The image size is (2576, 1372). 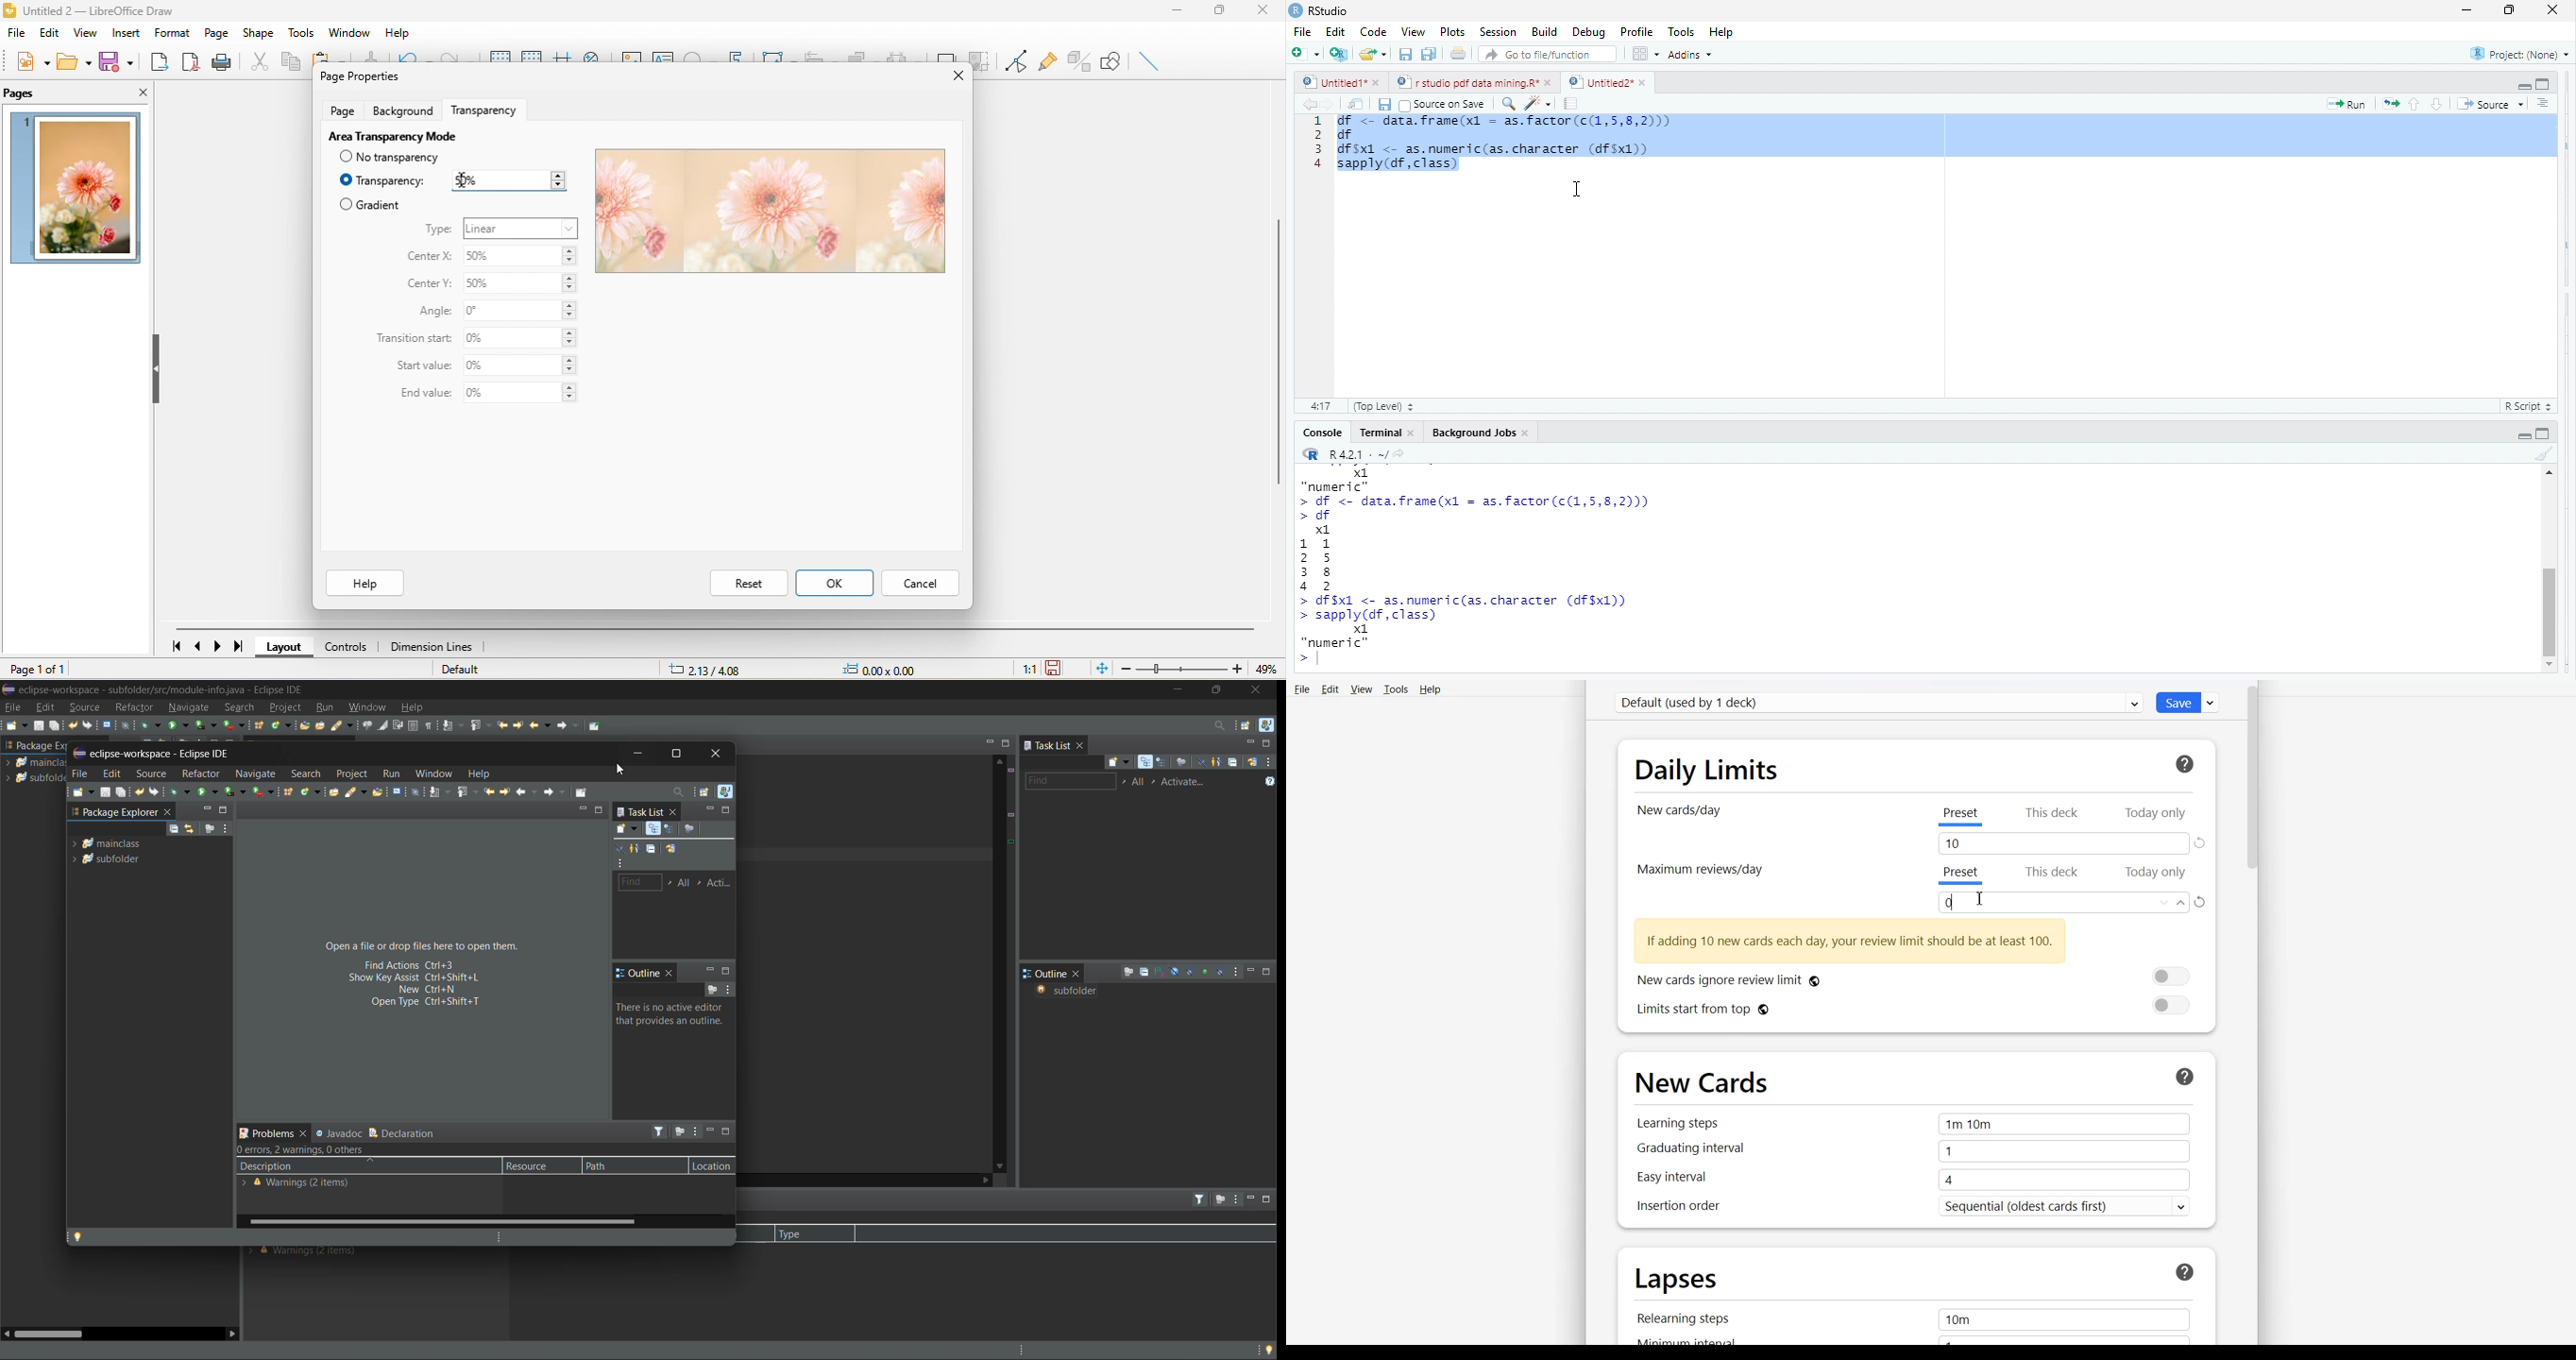 What do you see at coordinates (190, 708) in the screenshot?
I see `navigate` at bounding box center [190, 708].